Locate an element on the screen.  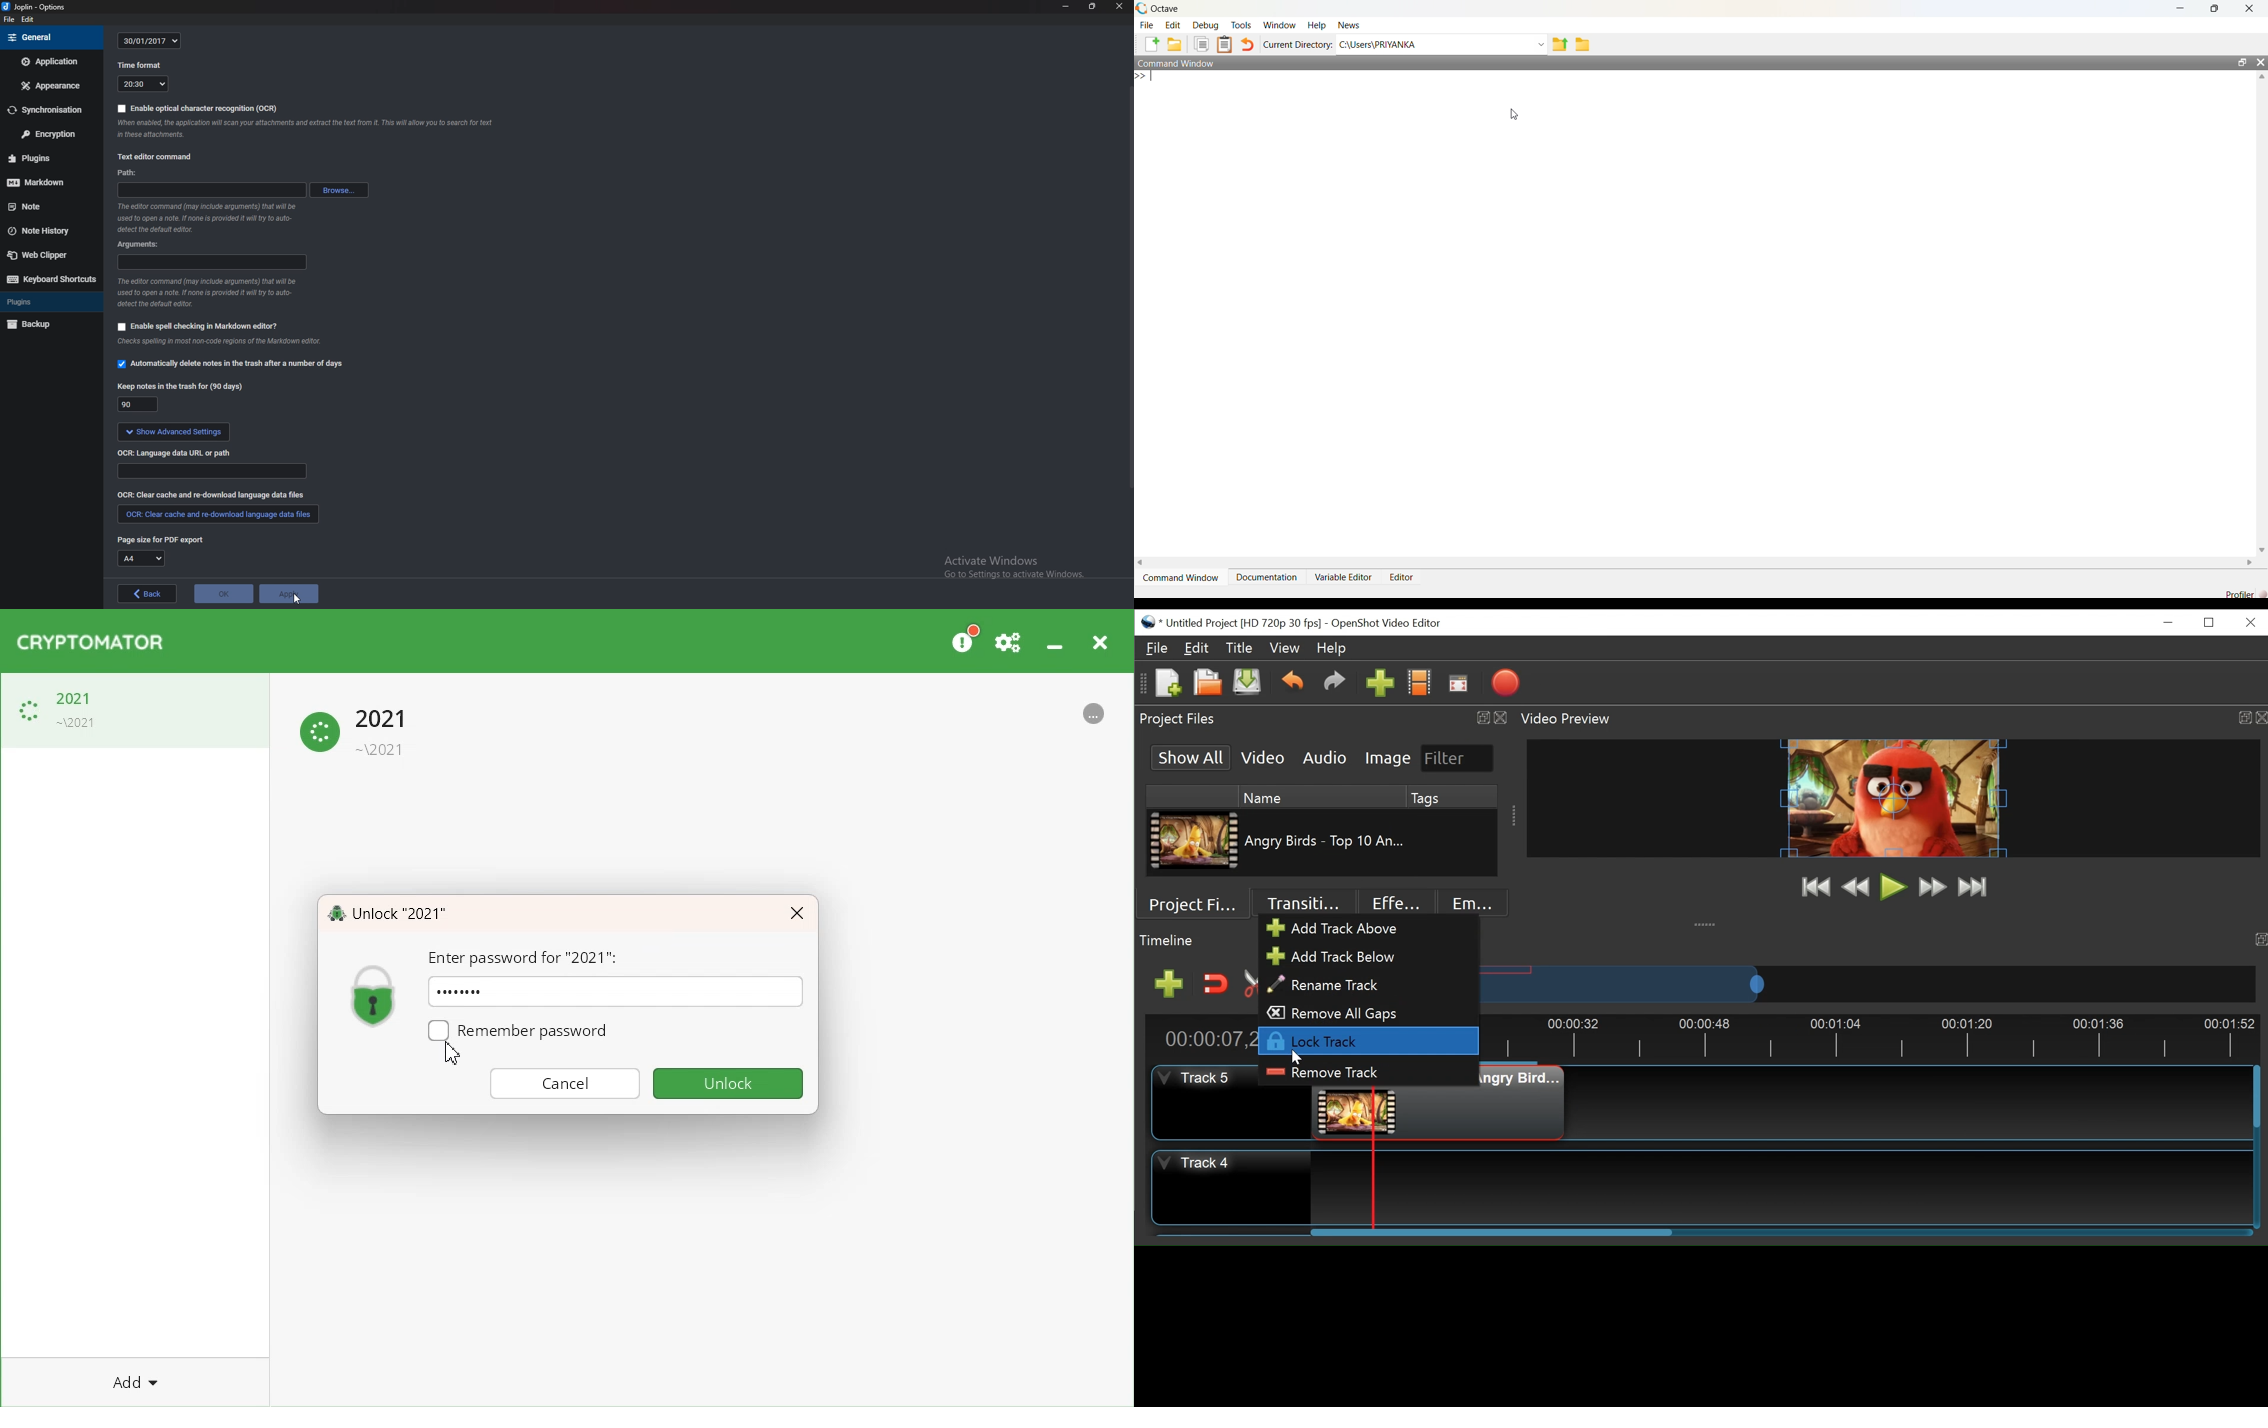
Resize is located at coordinates (1090, 6).